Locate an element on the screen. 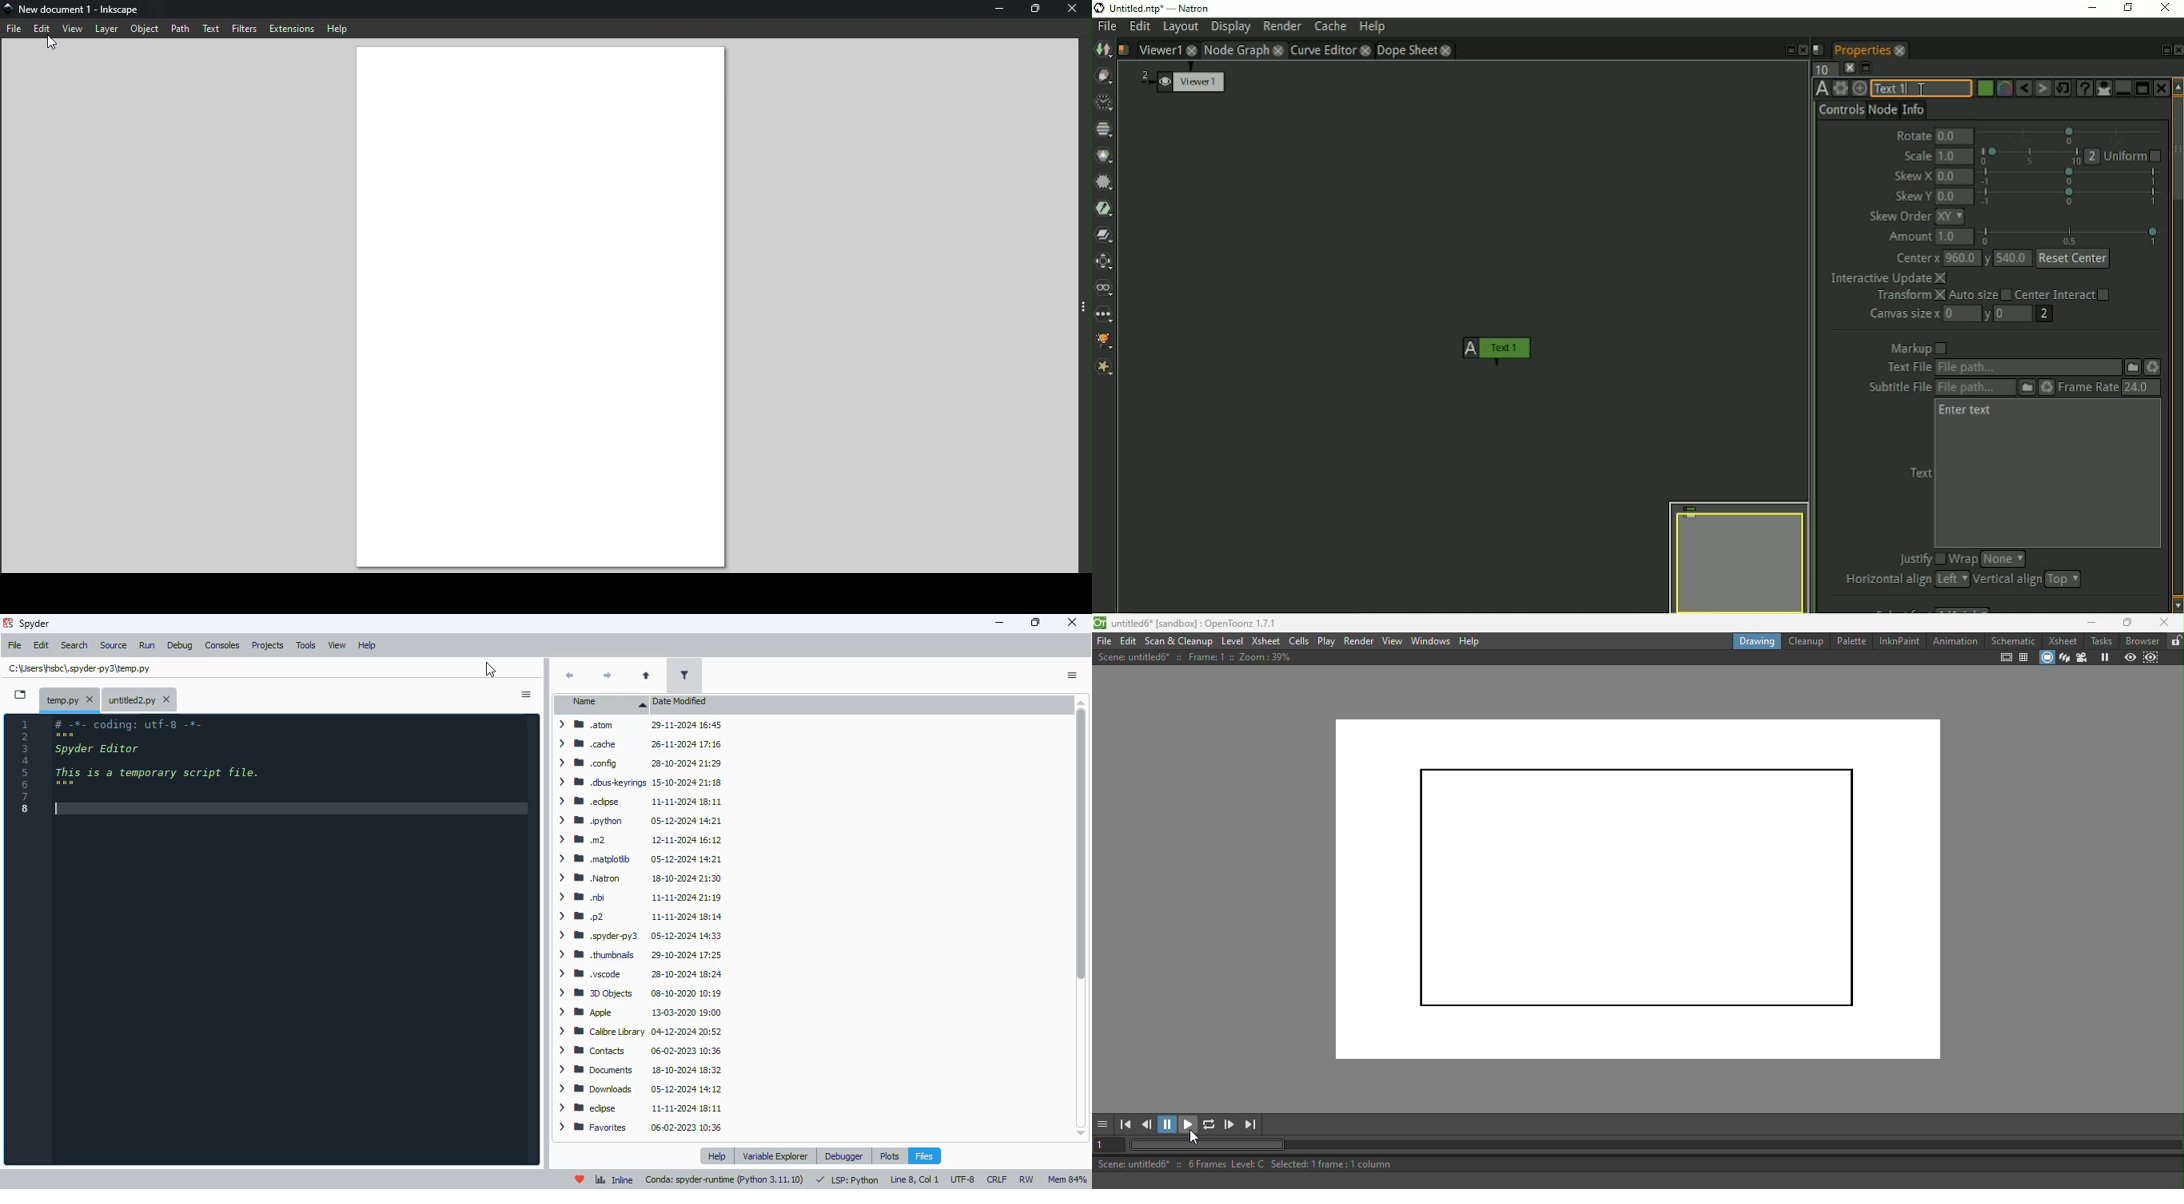 Image resolution: width=2184 pixels, height=1204 pixels. consoles is located at coordinates (222, 645).